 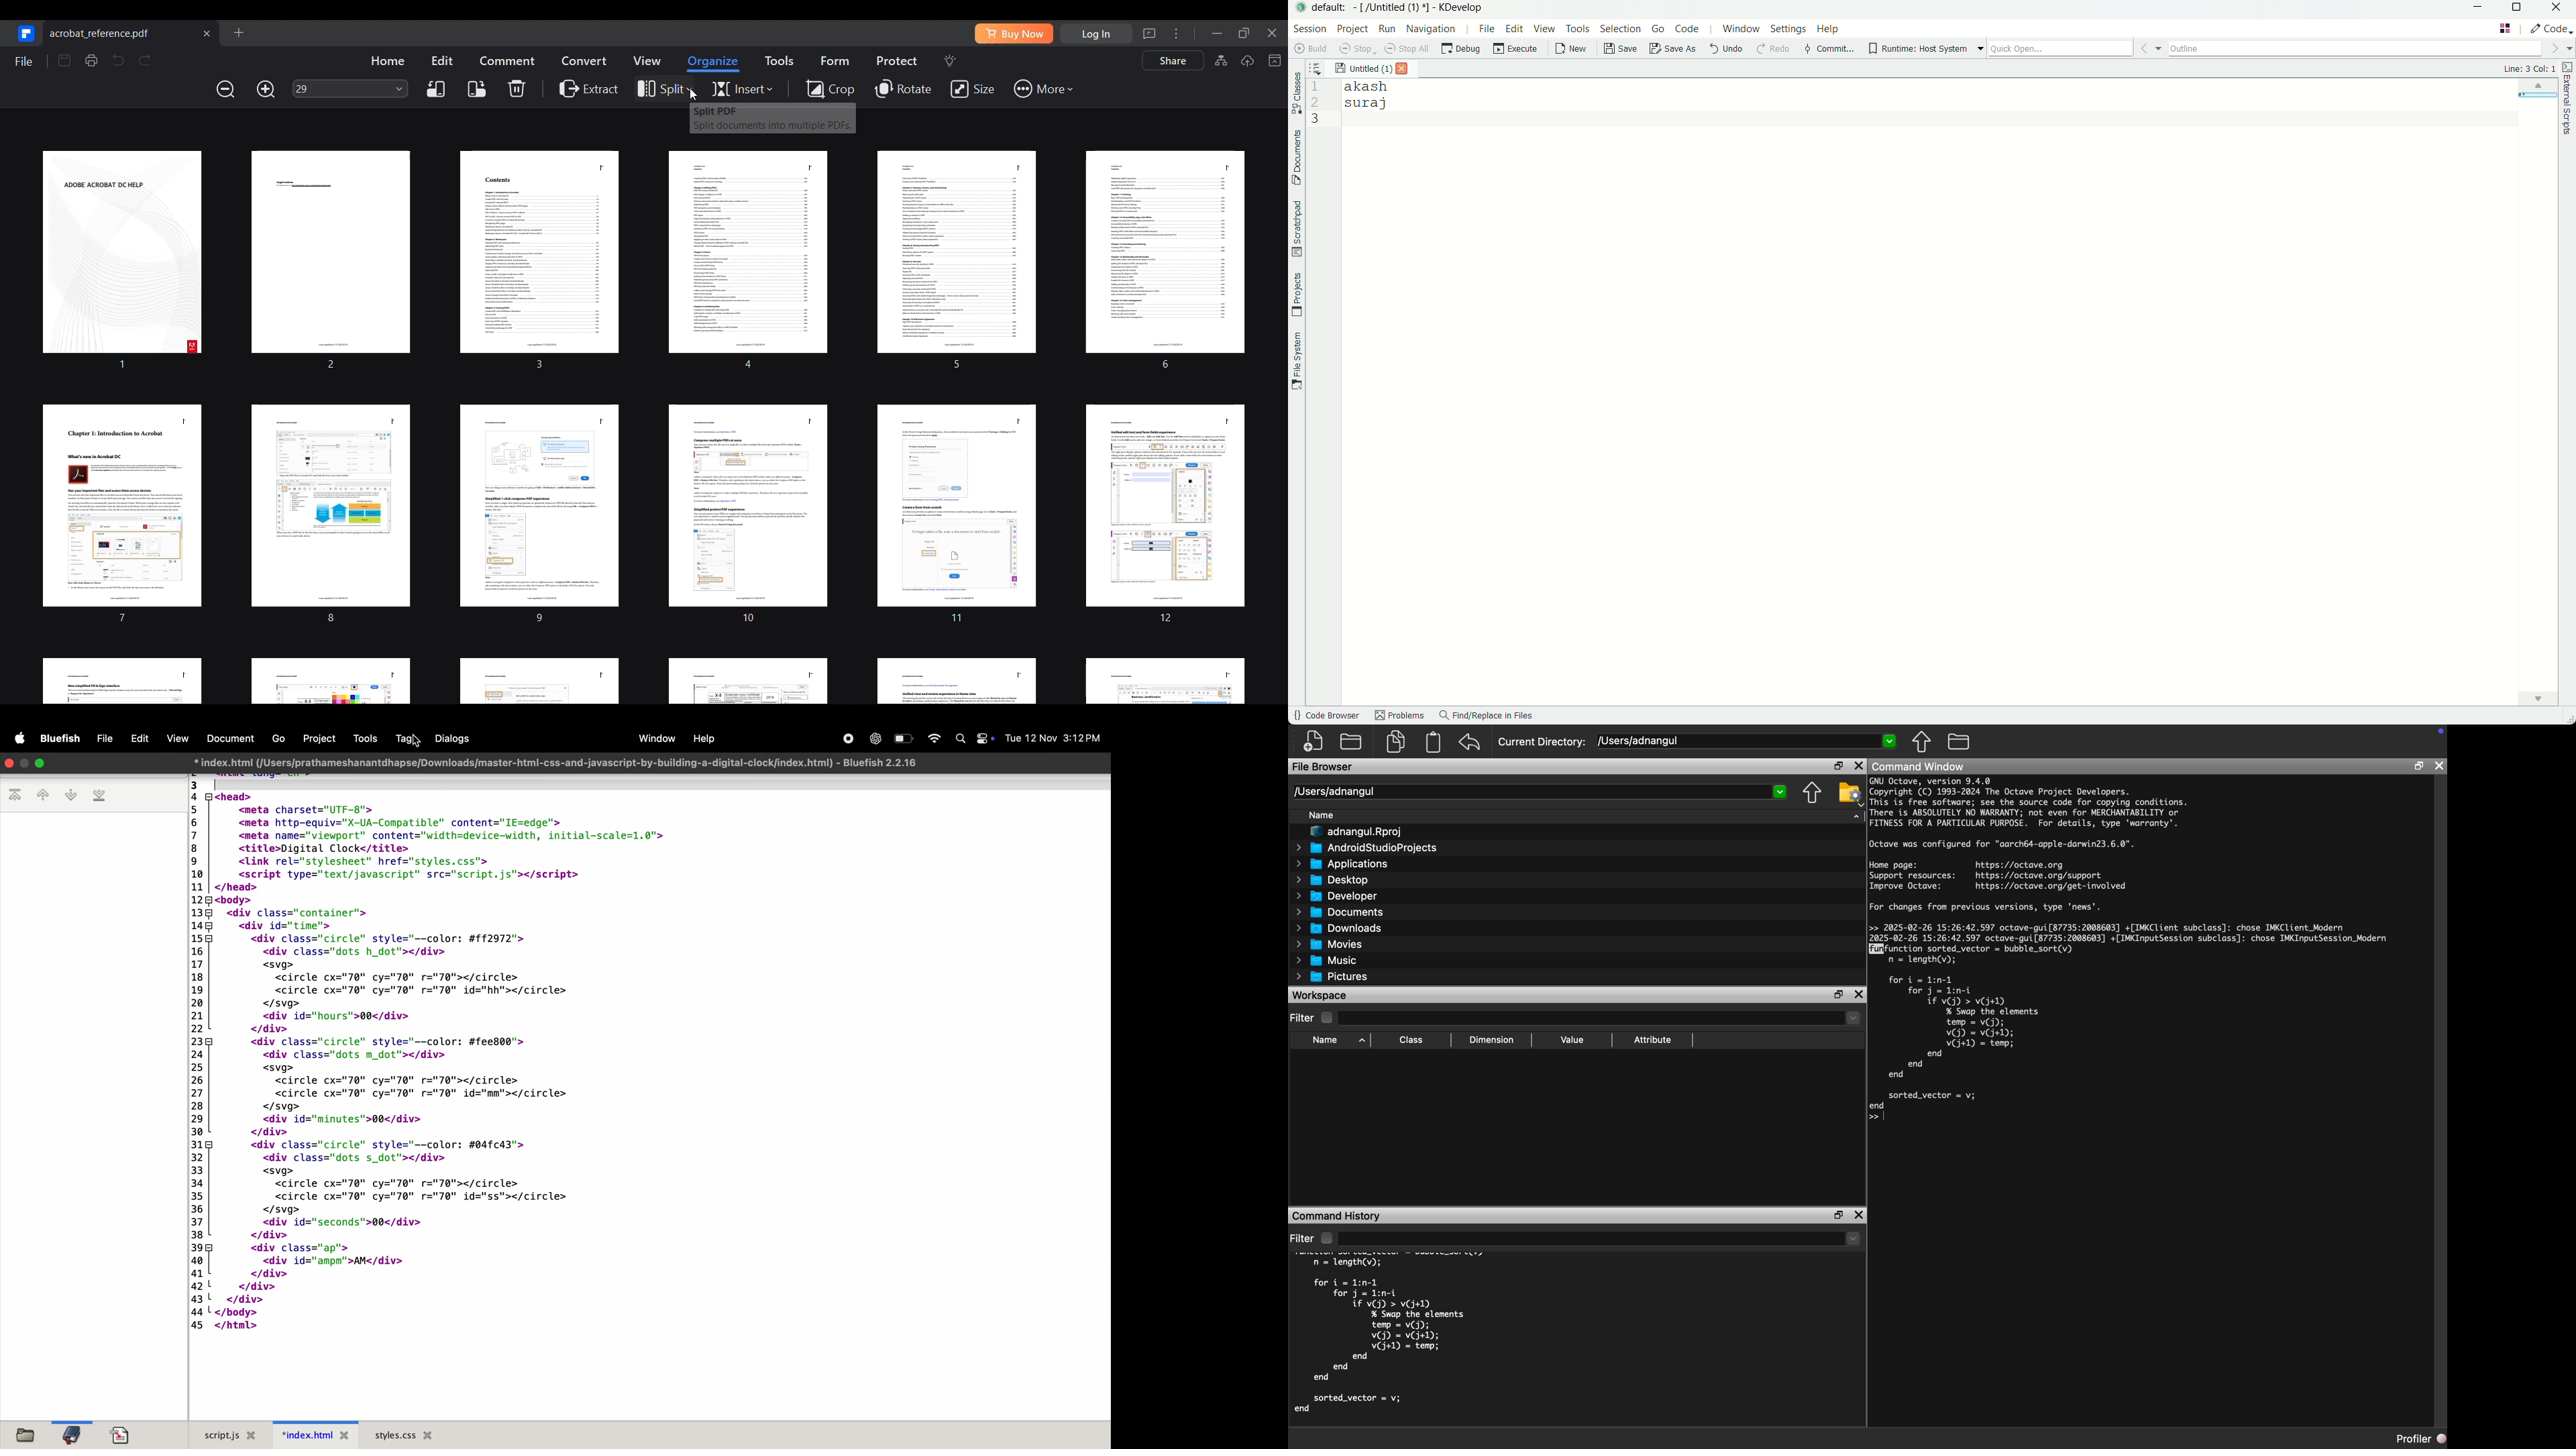 I want to click on Clipboard, so click(x=1433, y=742).